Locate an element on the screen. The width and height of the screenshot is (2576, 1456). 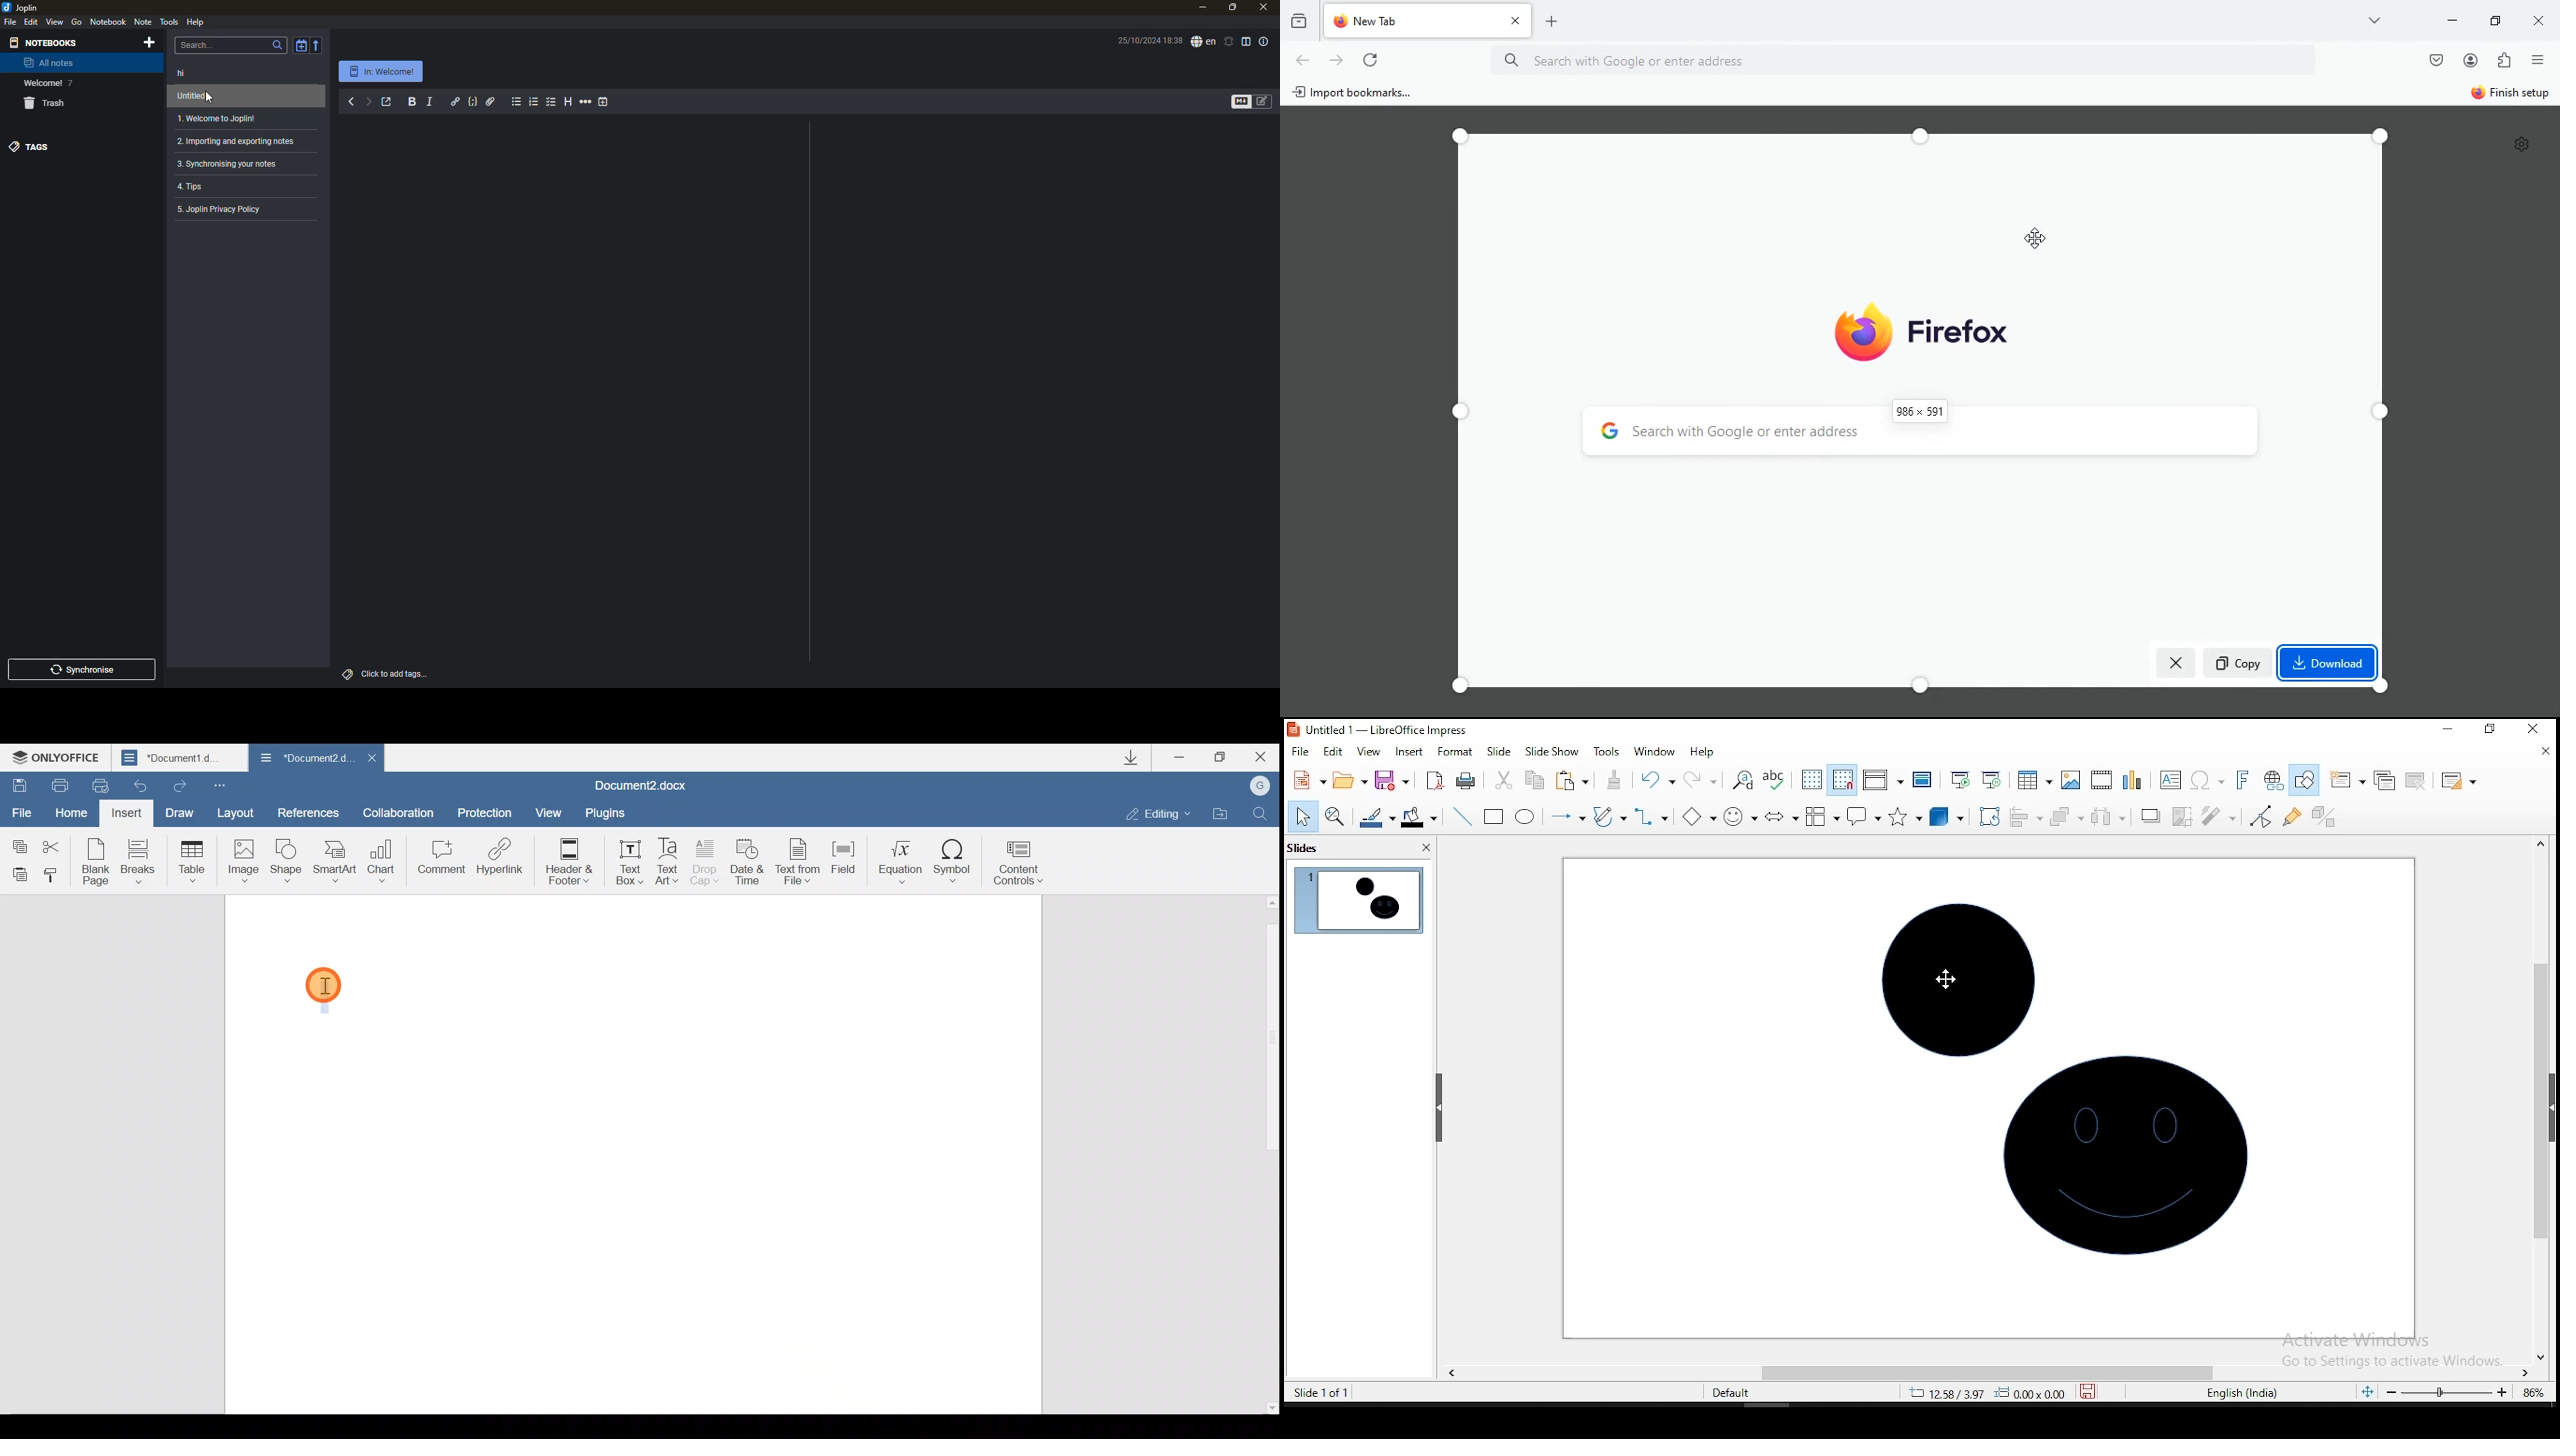
italic is located at coordinates (430, 101).